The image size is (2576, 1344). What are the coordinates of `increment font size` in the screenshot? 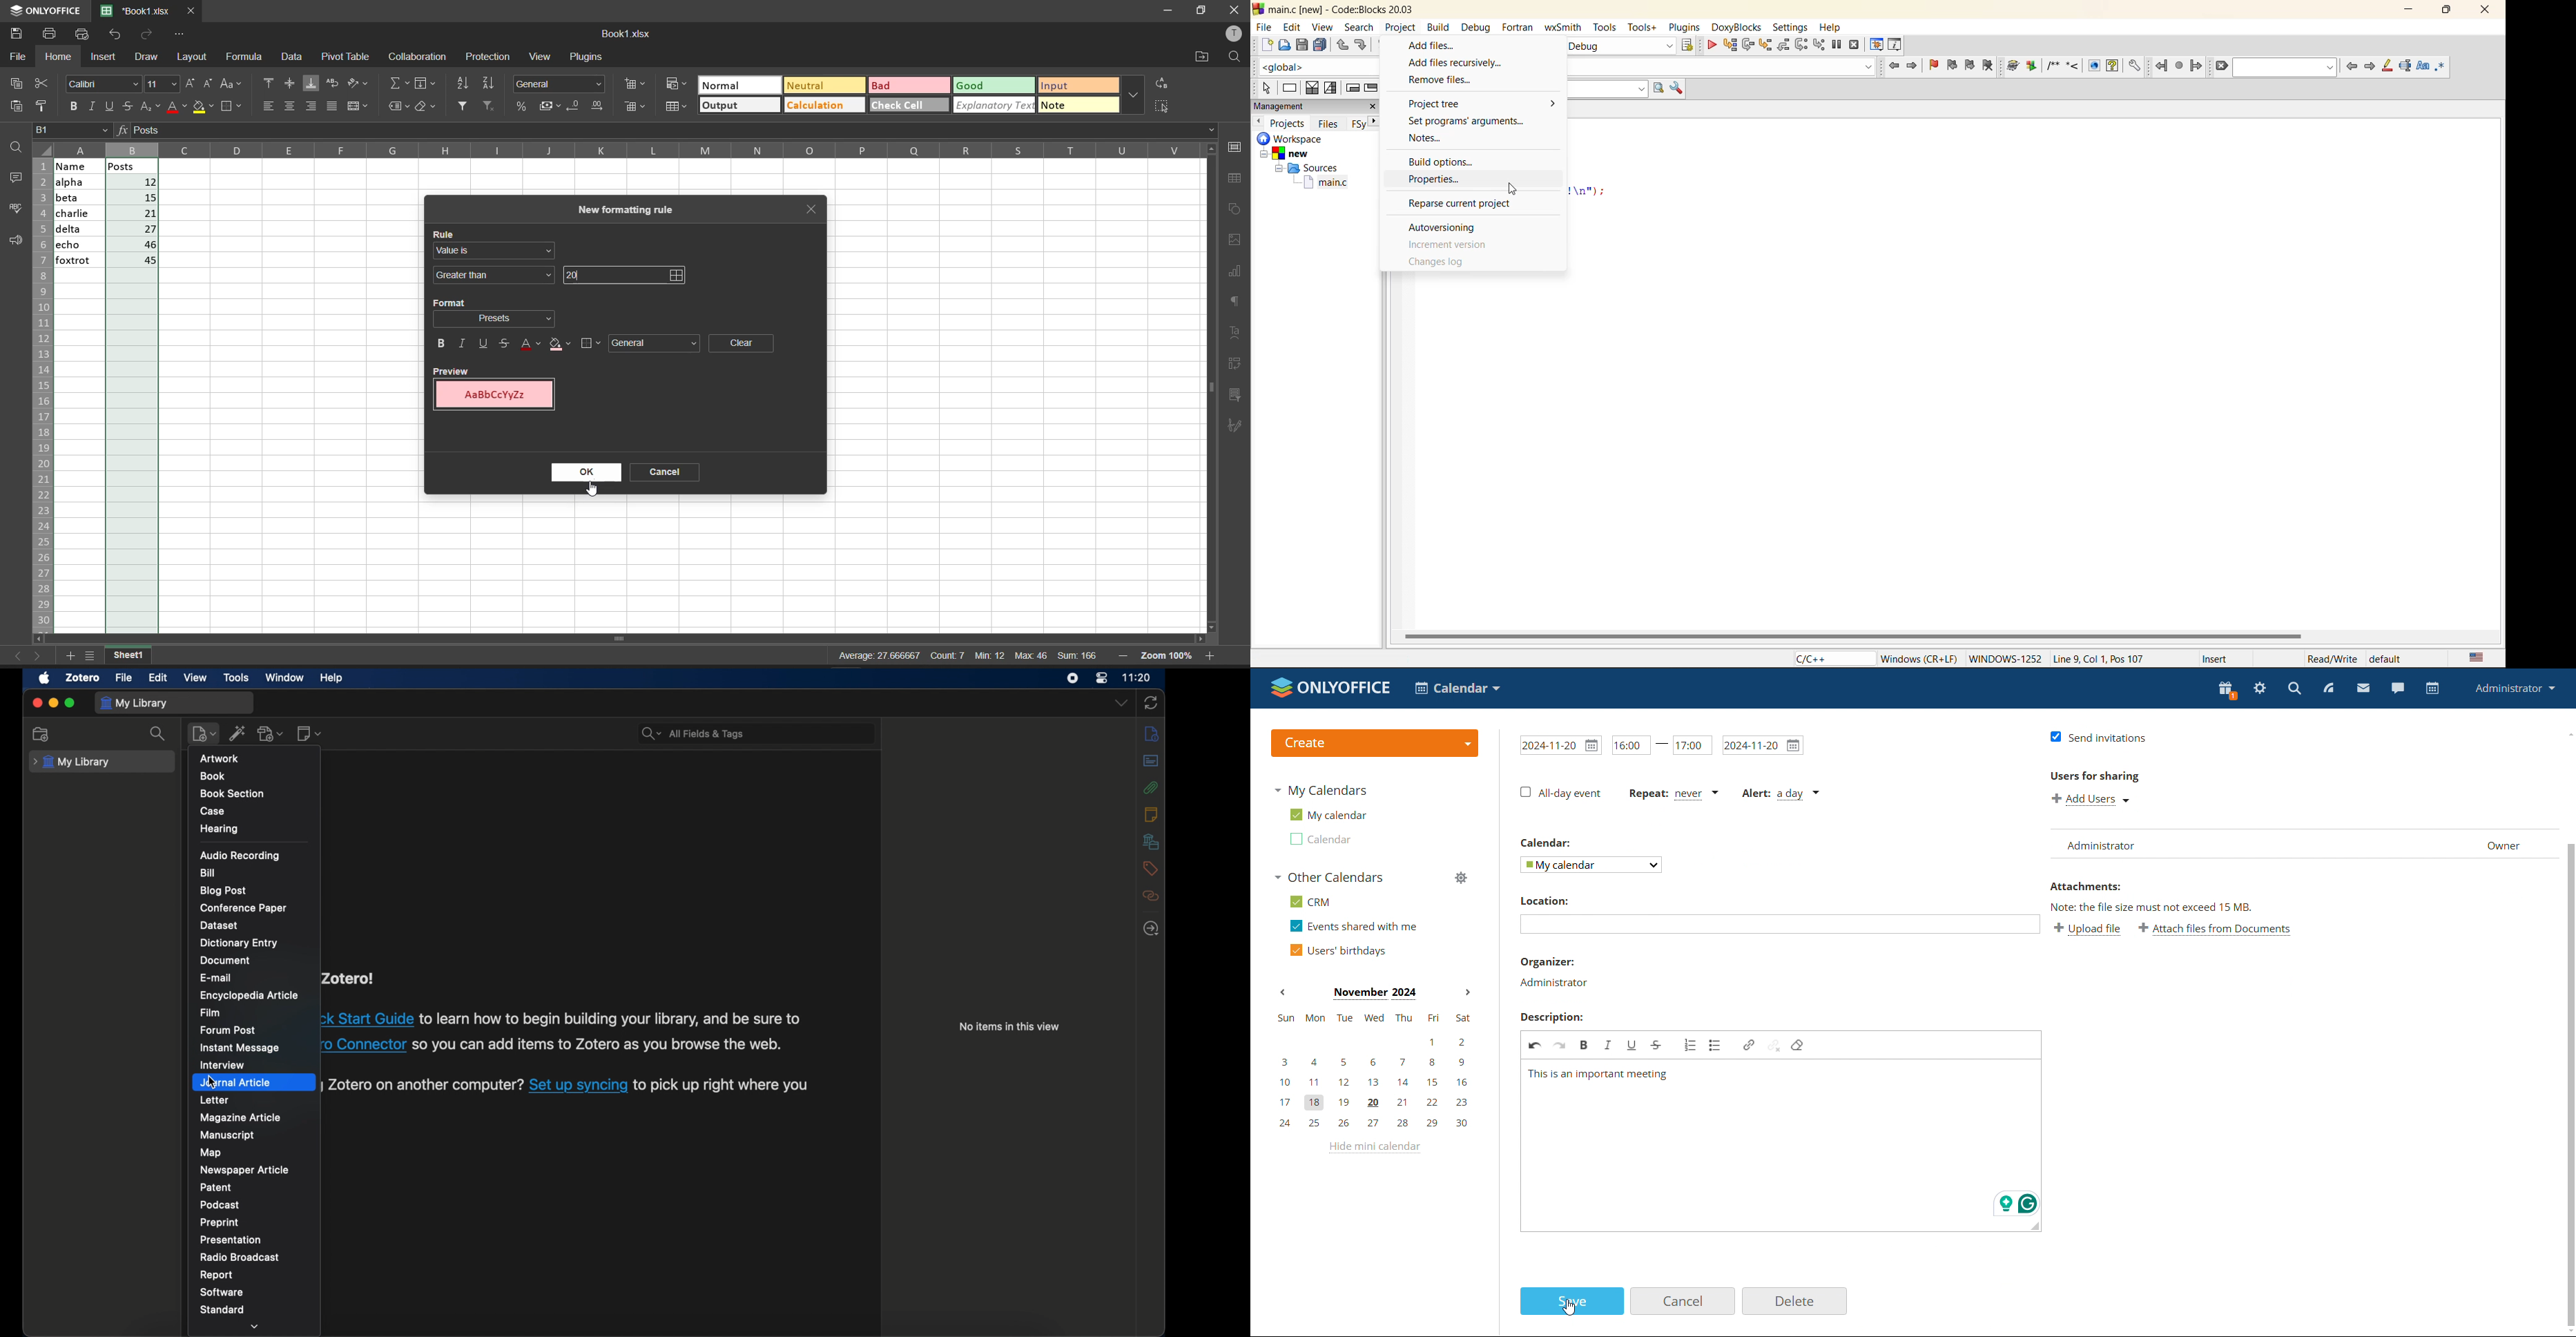 It's located at (190, 78).